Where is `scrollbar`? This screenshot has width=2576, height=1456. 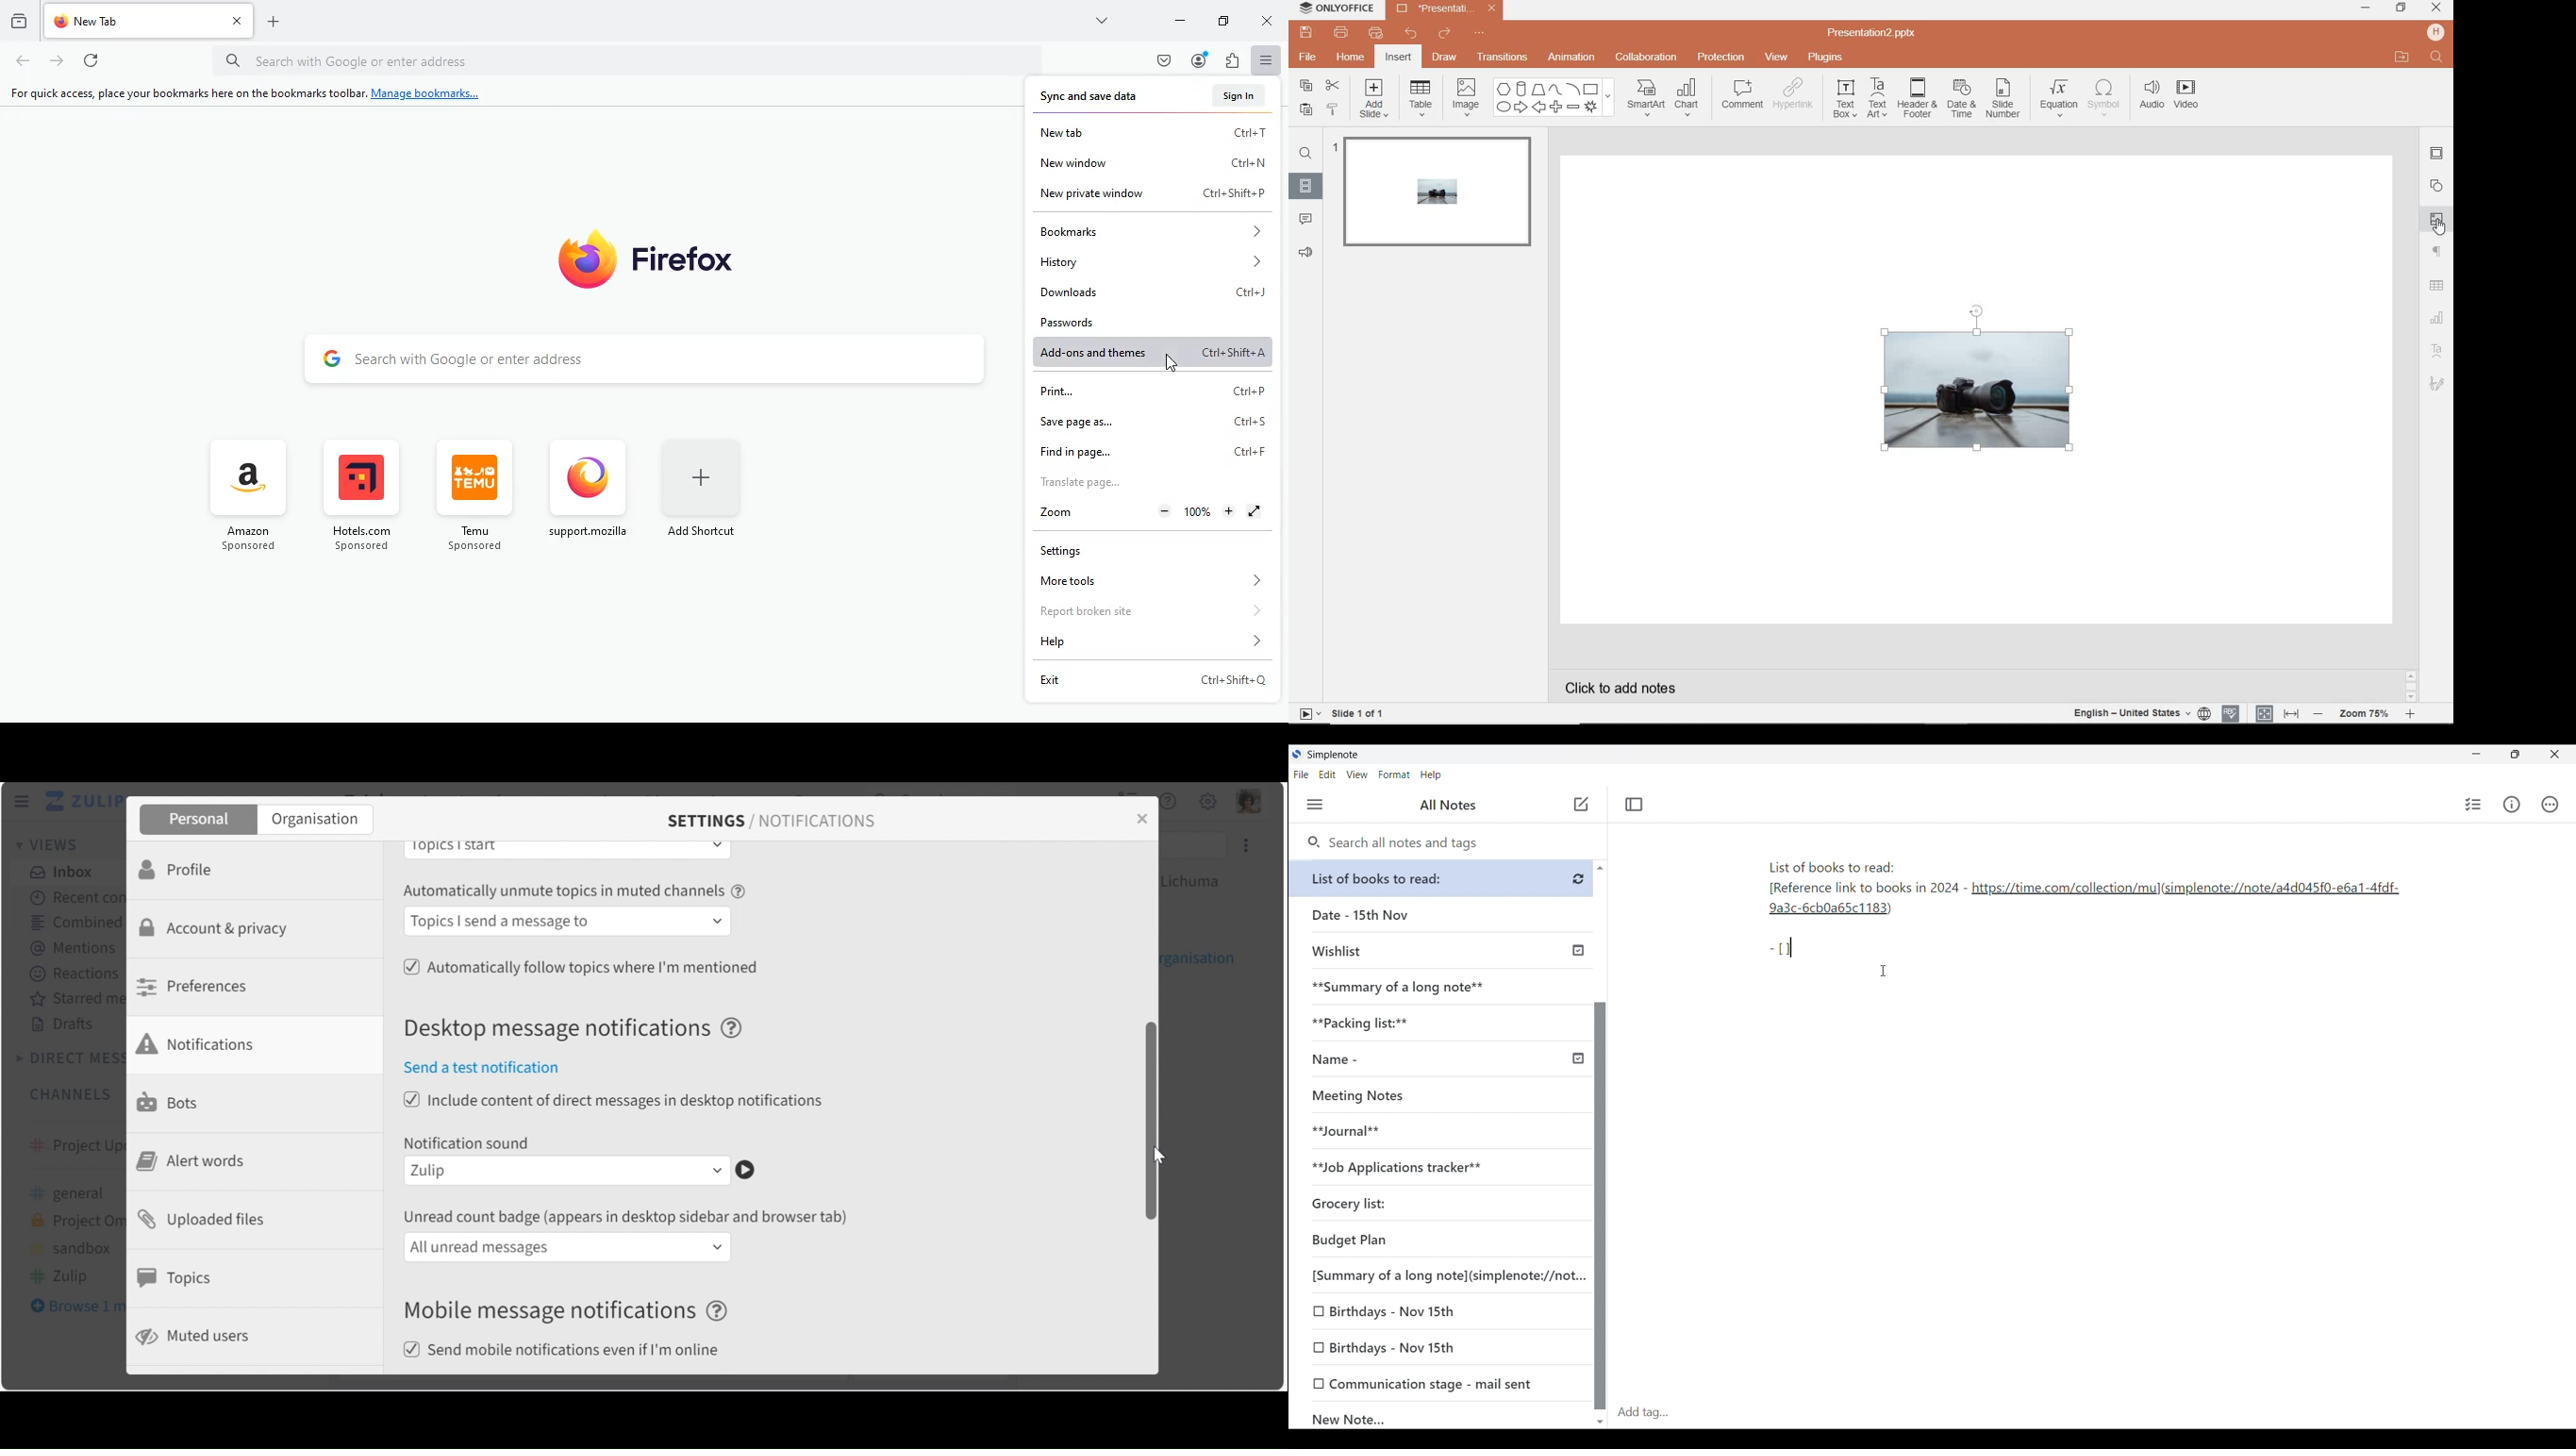
scrollbar is located at coordinates (2412, 685).